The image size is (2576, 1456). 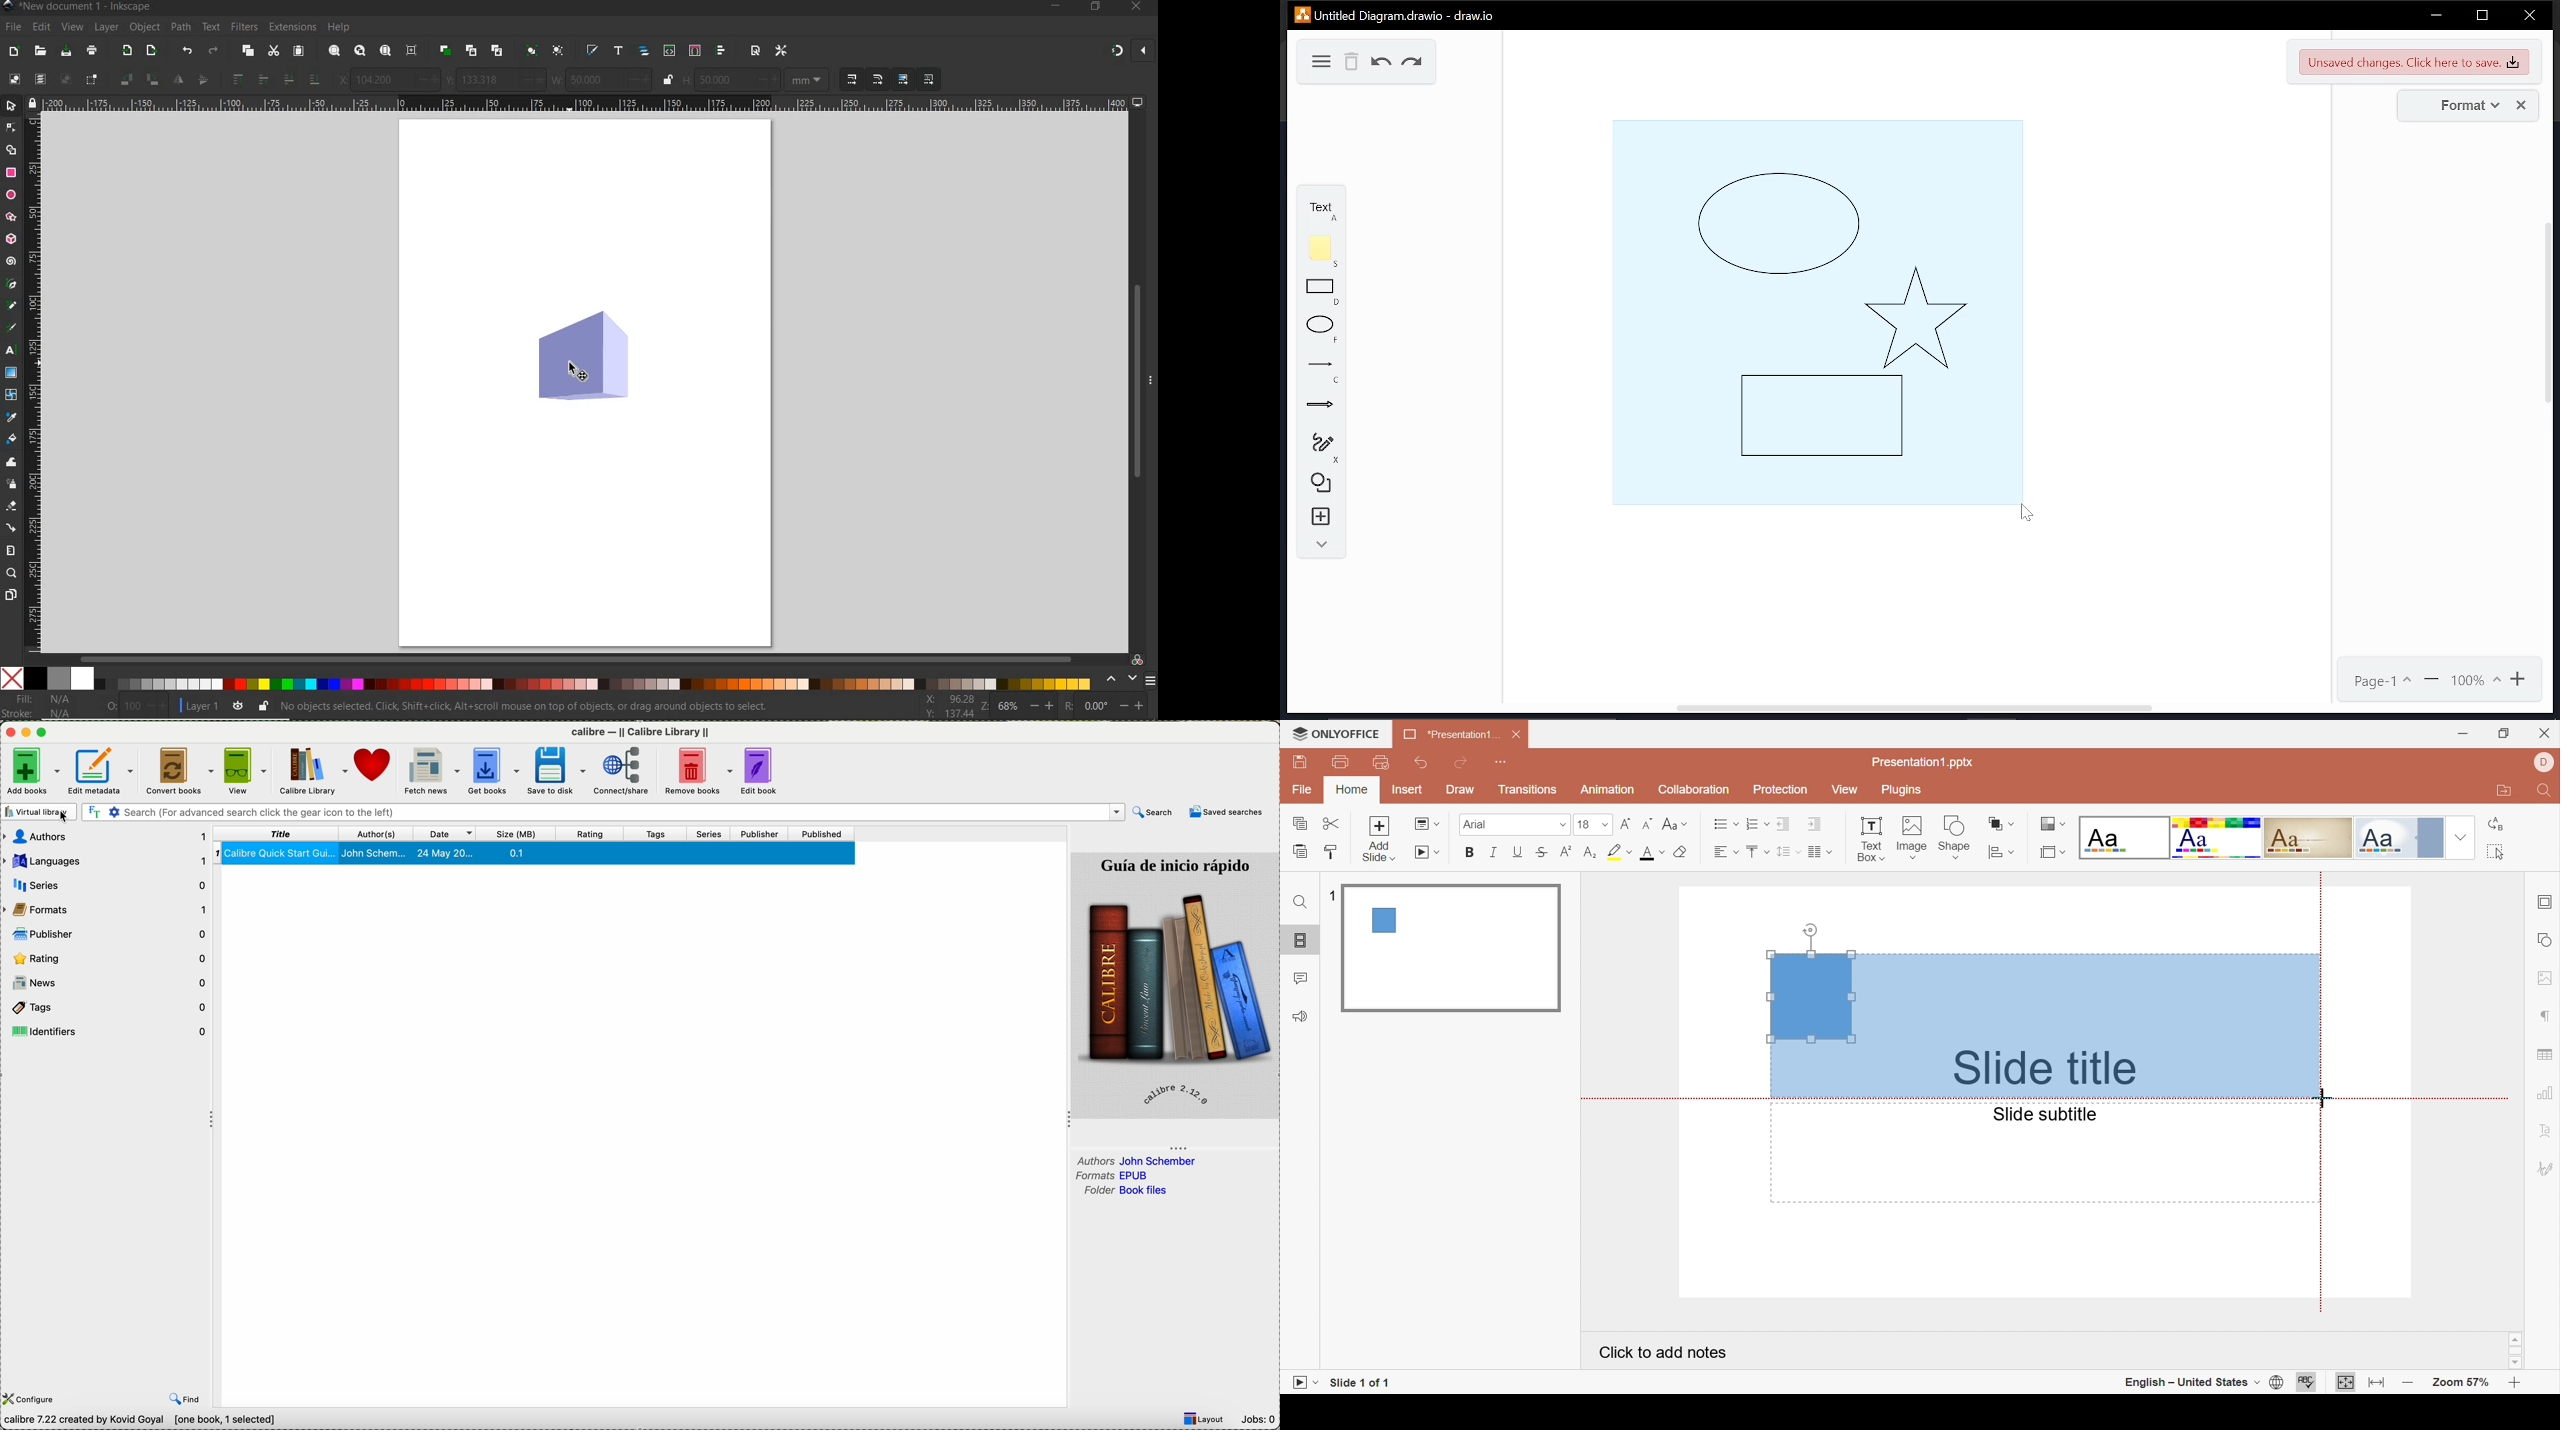 What do you see at coordinates (180, 771) in the screenshot?
I see `convert books` at bounding box center [180, 771].